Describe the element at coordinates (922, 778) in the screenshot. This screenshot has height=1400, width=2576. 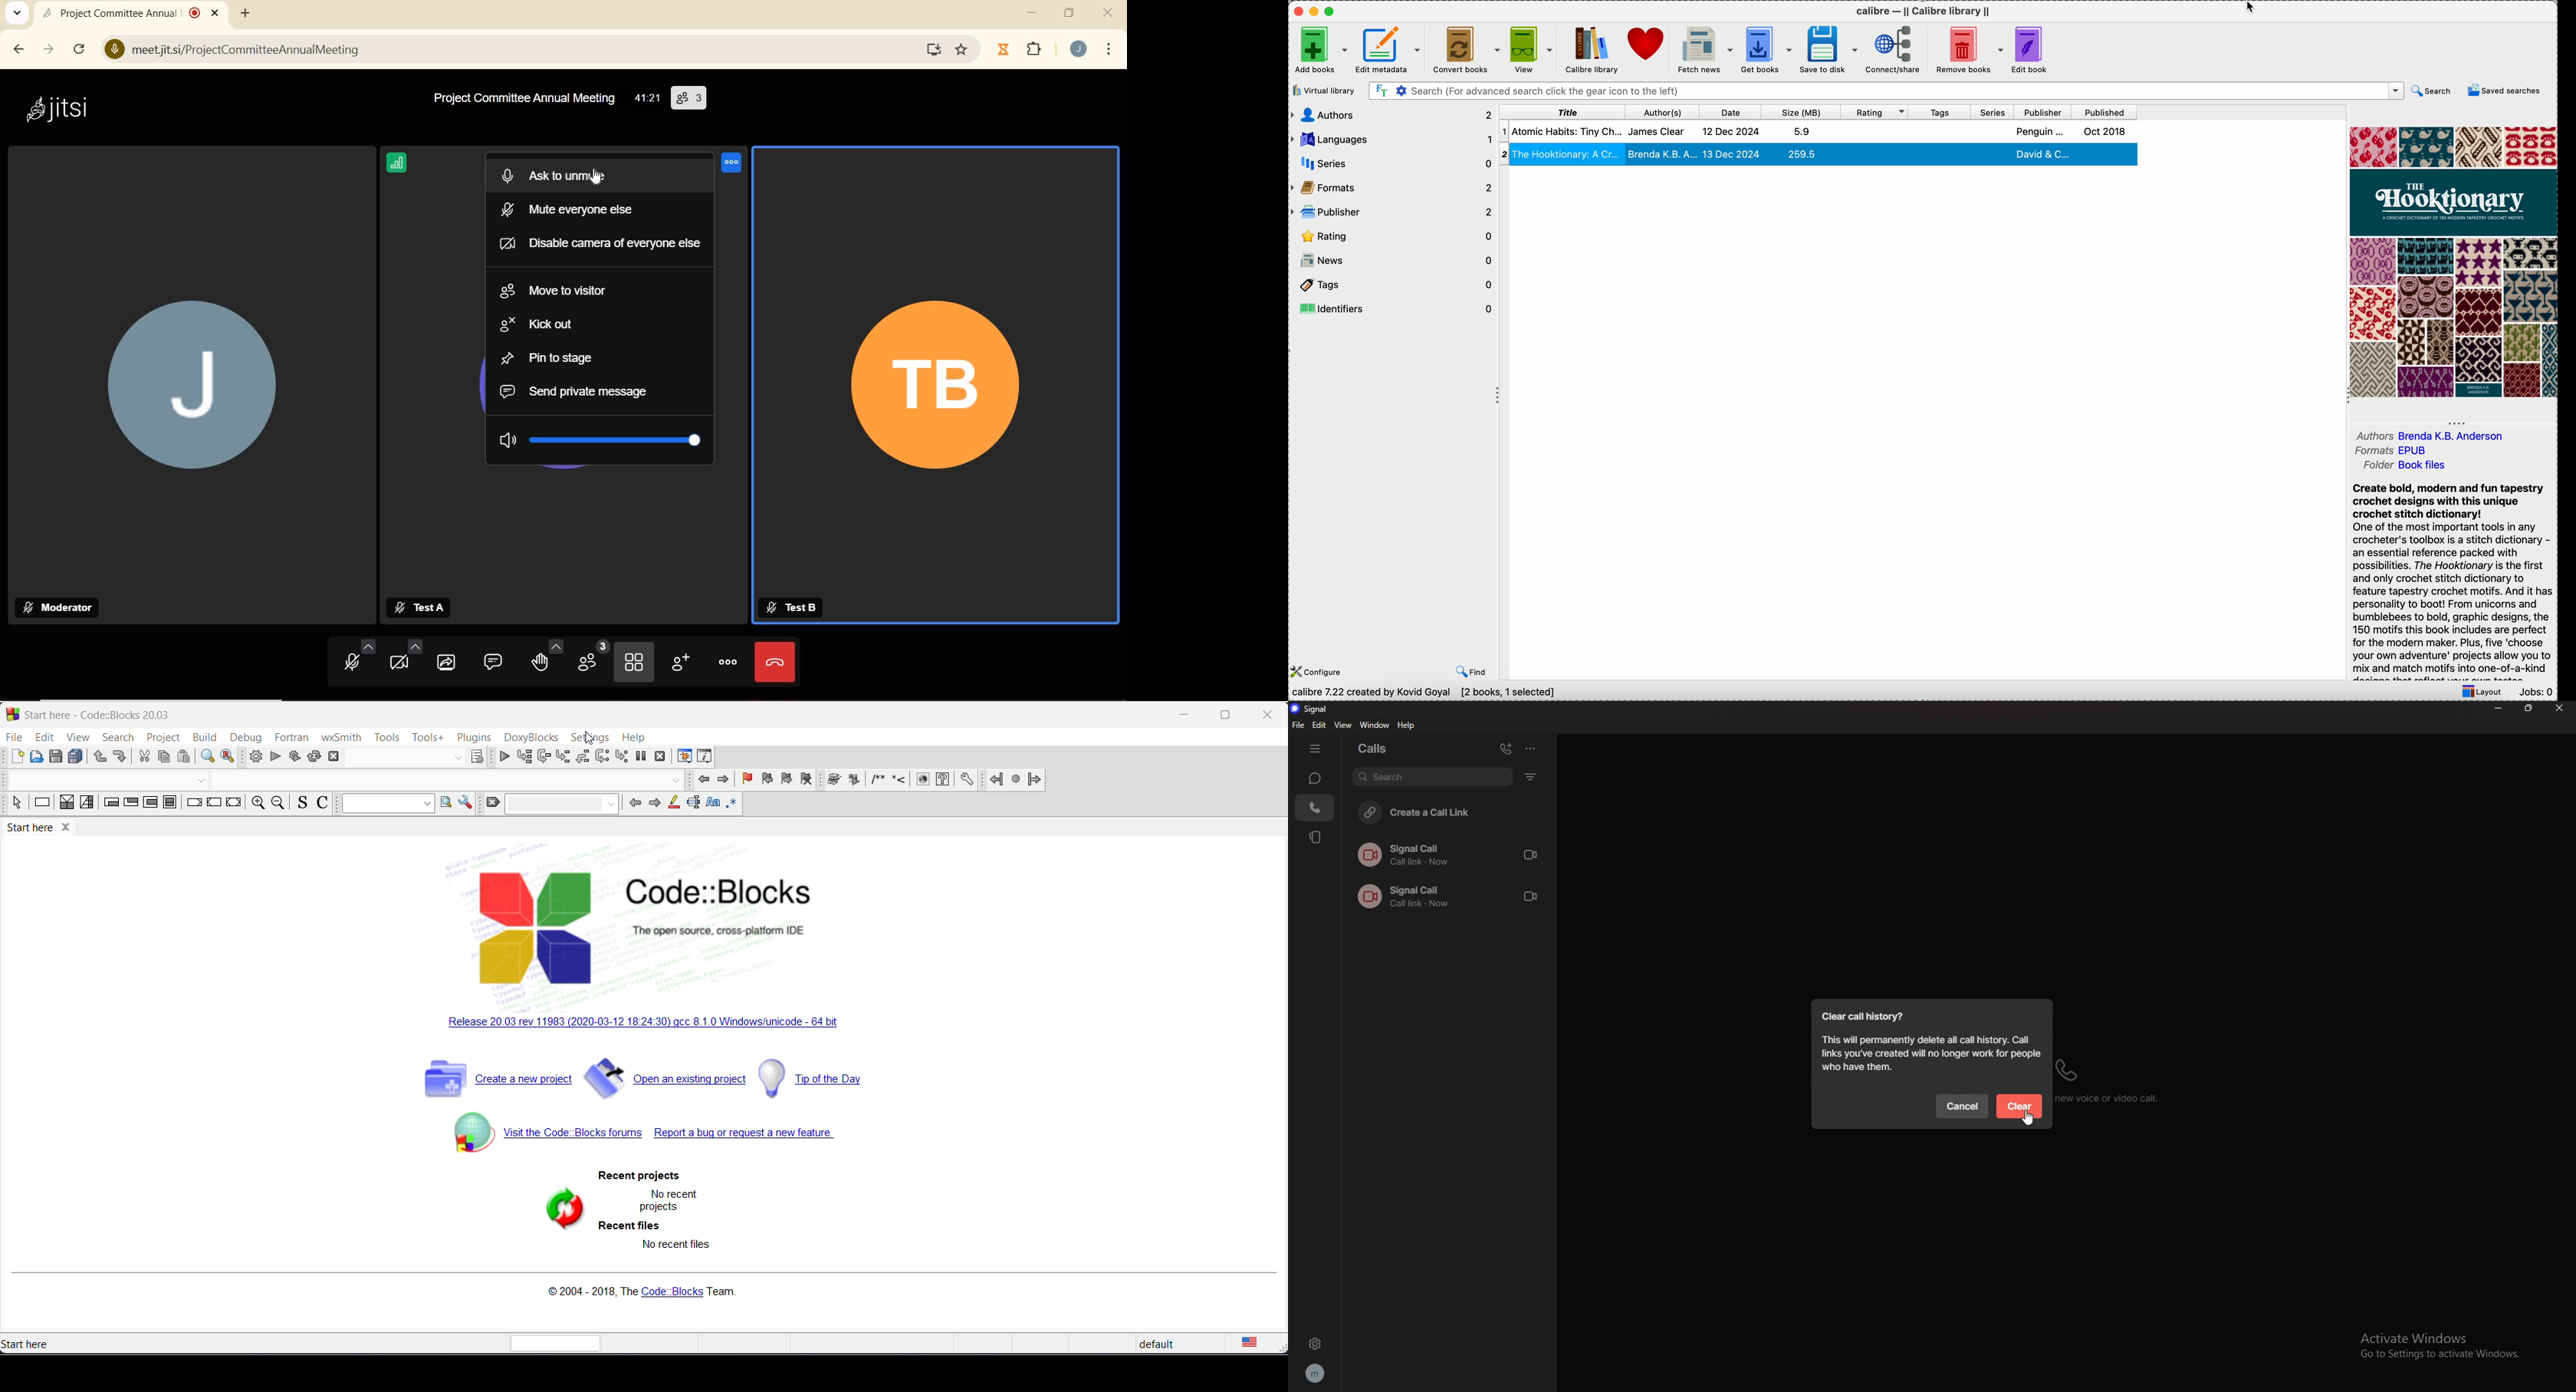
I see `blocks` at that location.